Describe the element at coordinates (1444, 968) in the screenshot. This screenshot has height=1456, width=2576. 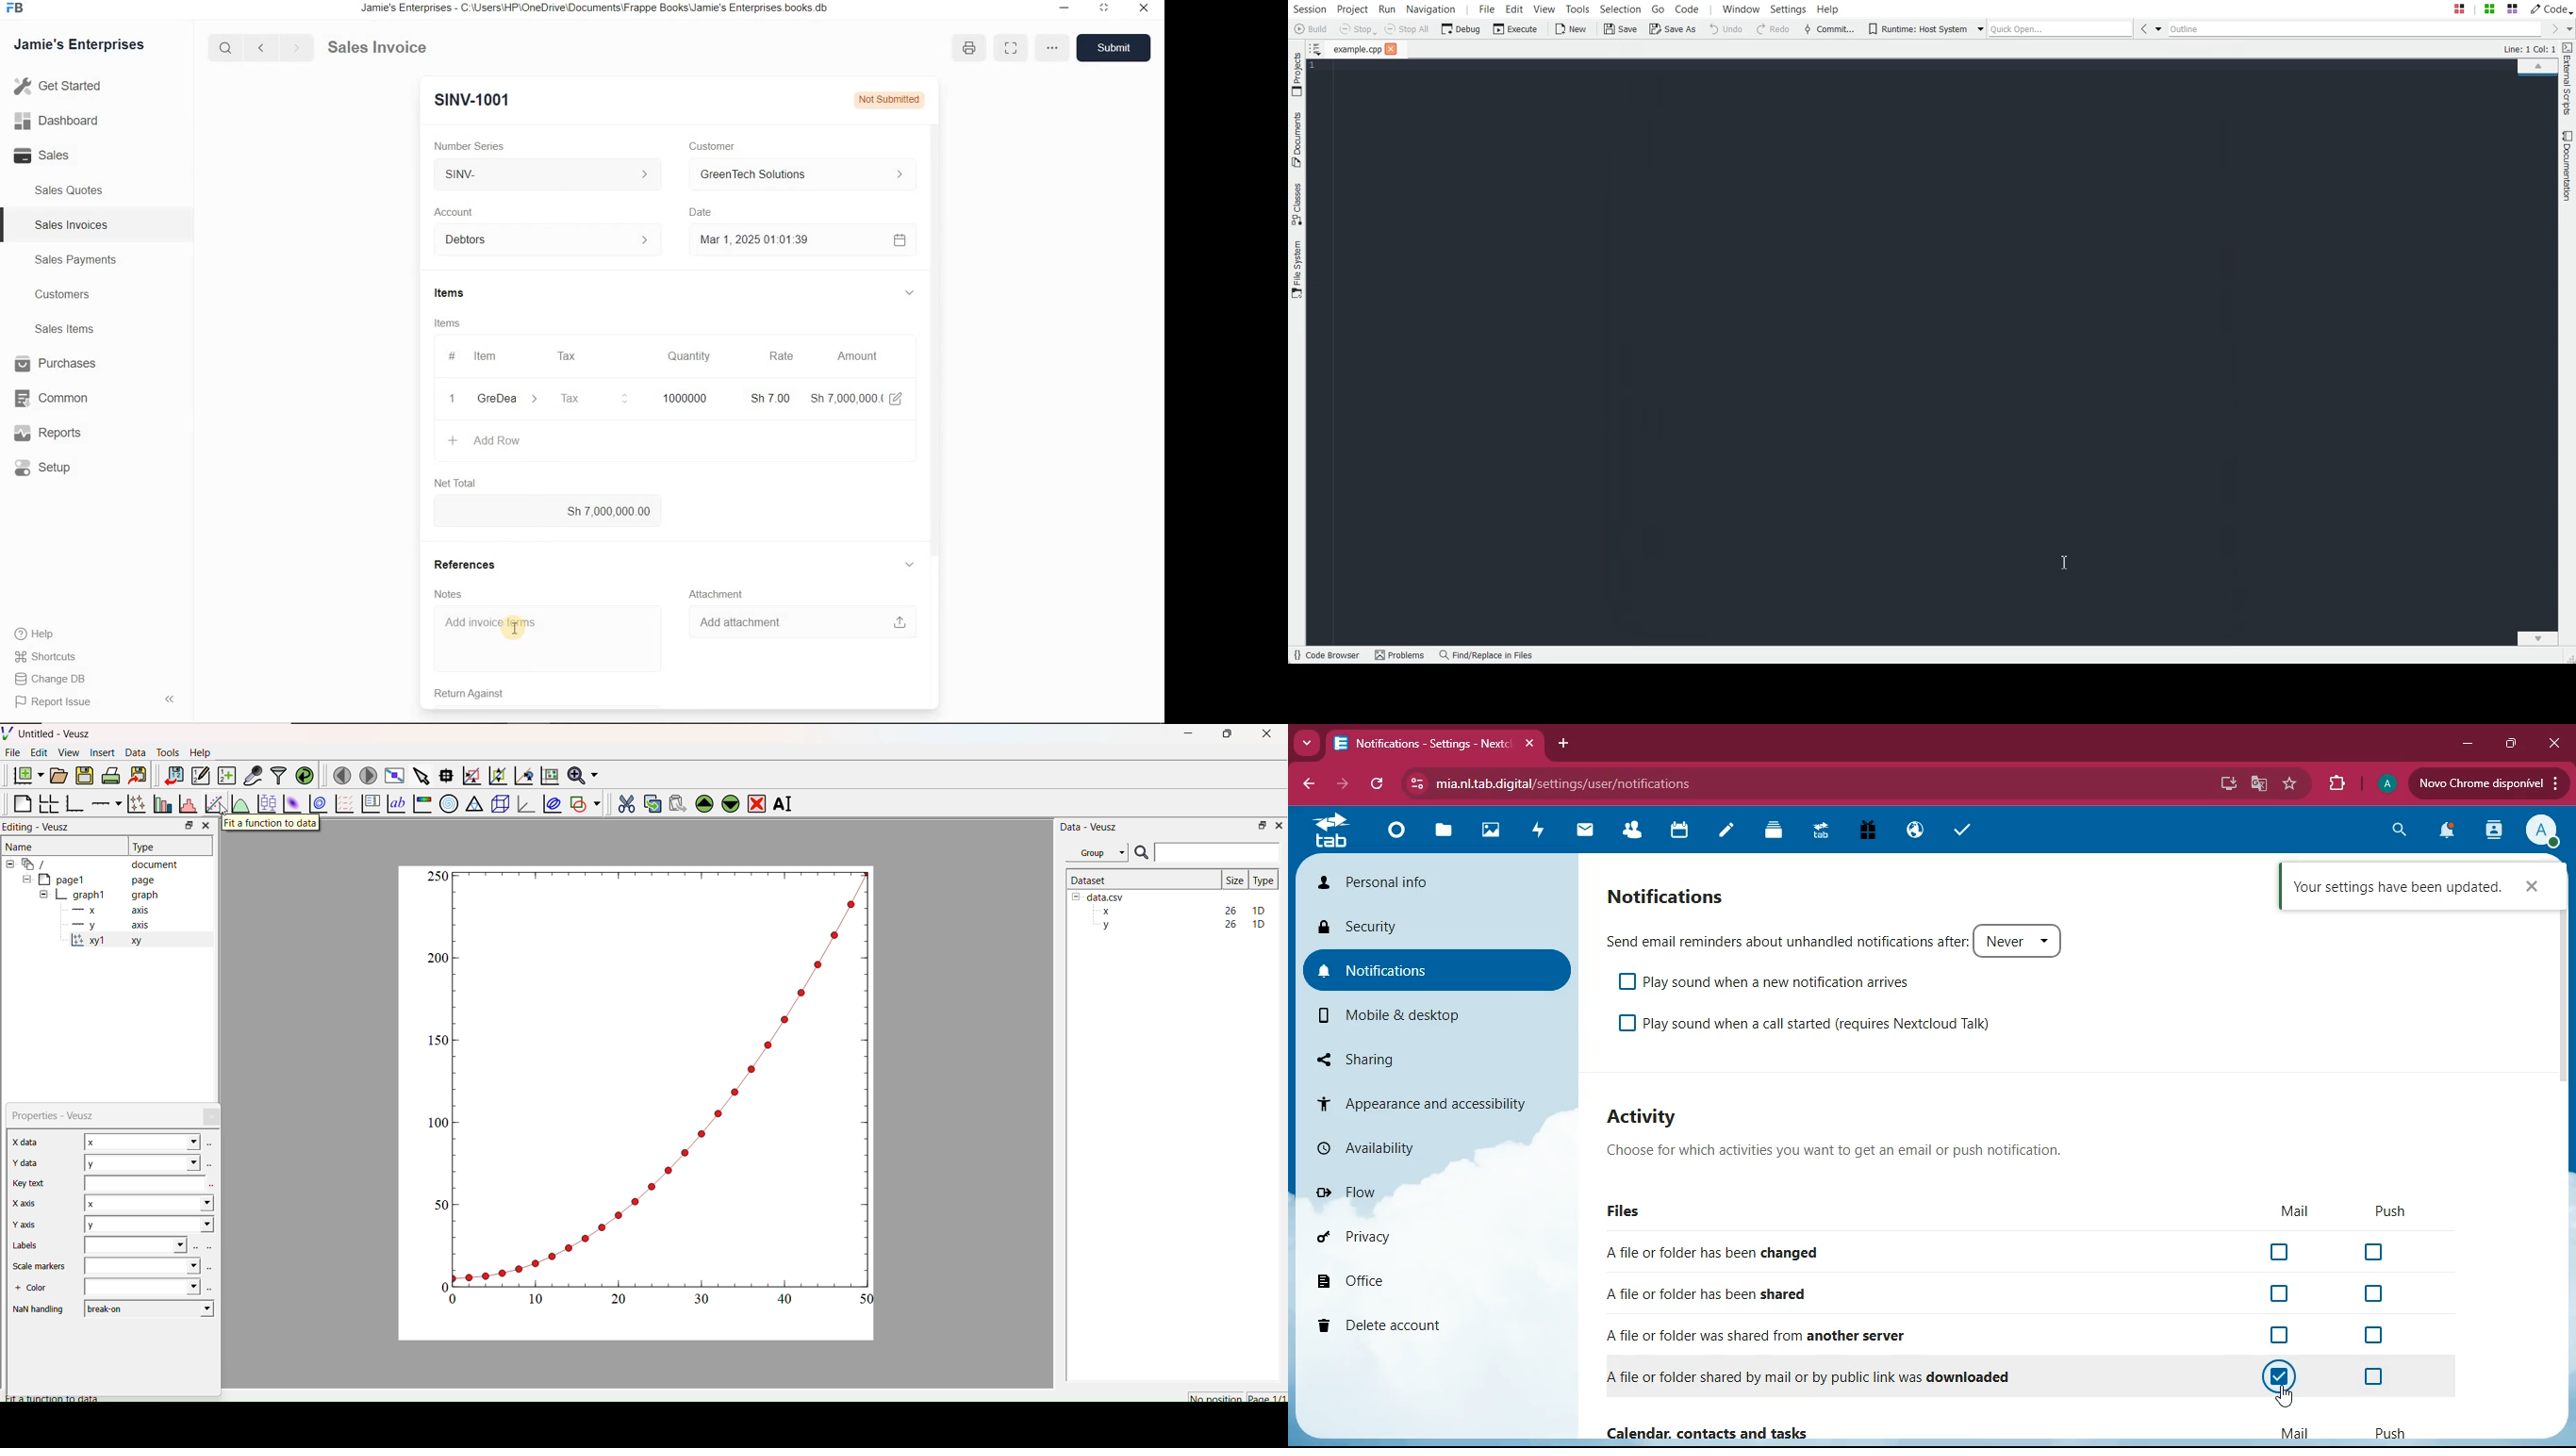
I see `notifications` at that location.